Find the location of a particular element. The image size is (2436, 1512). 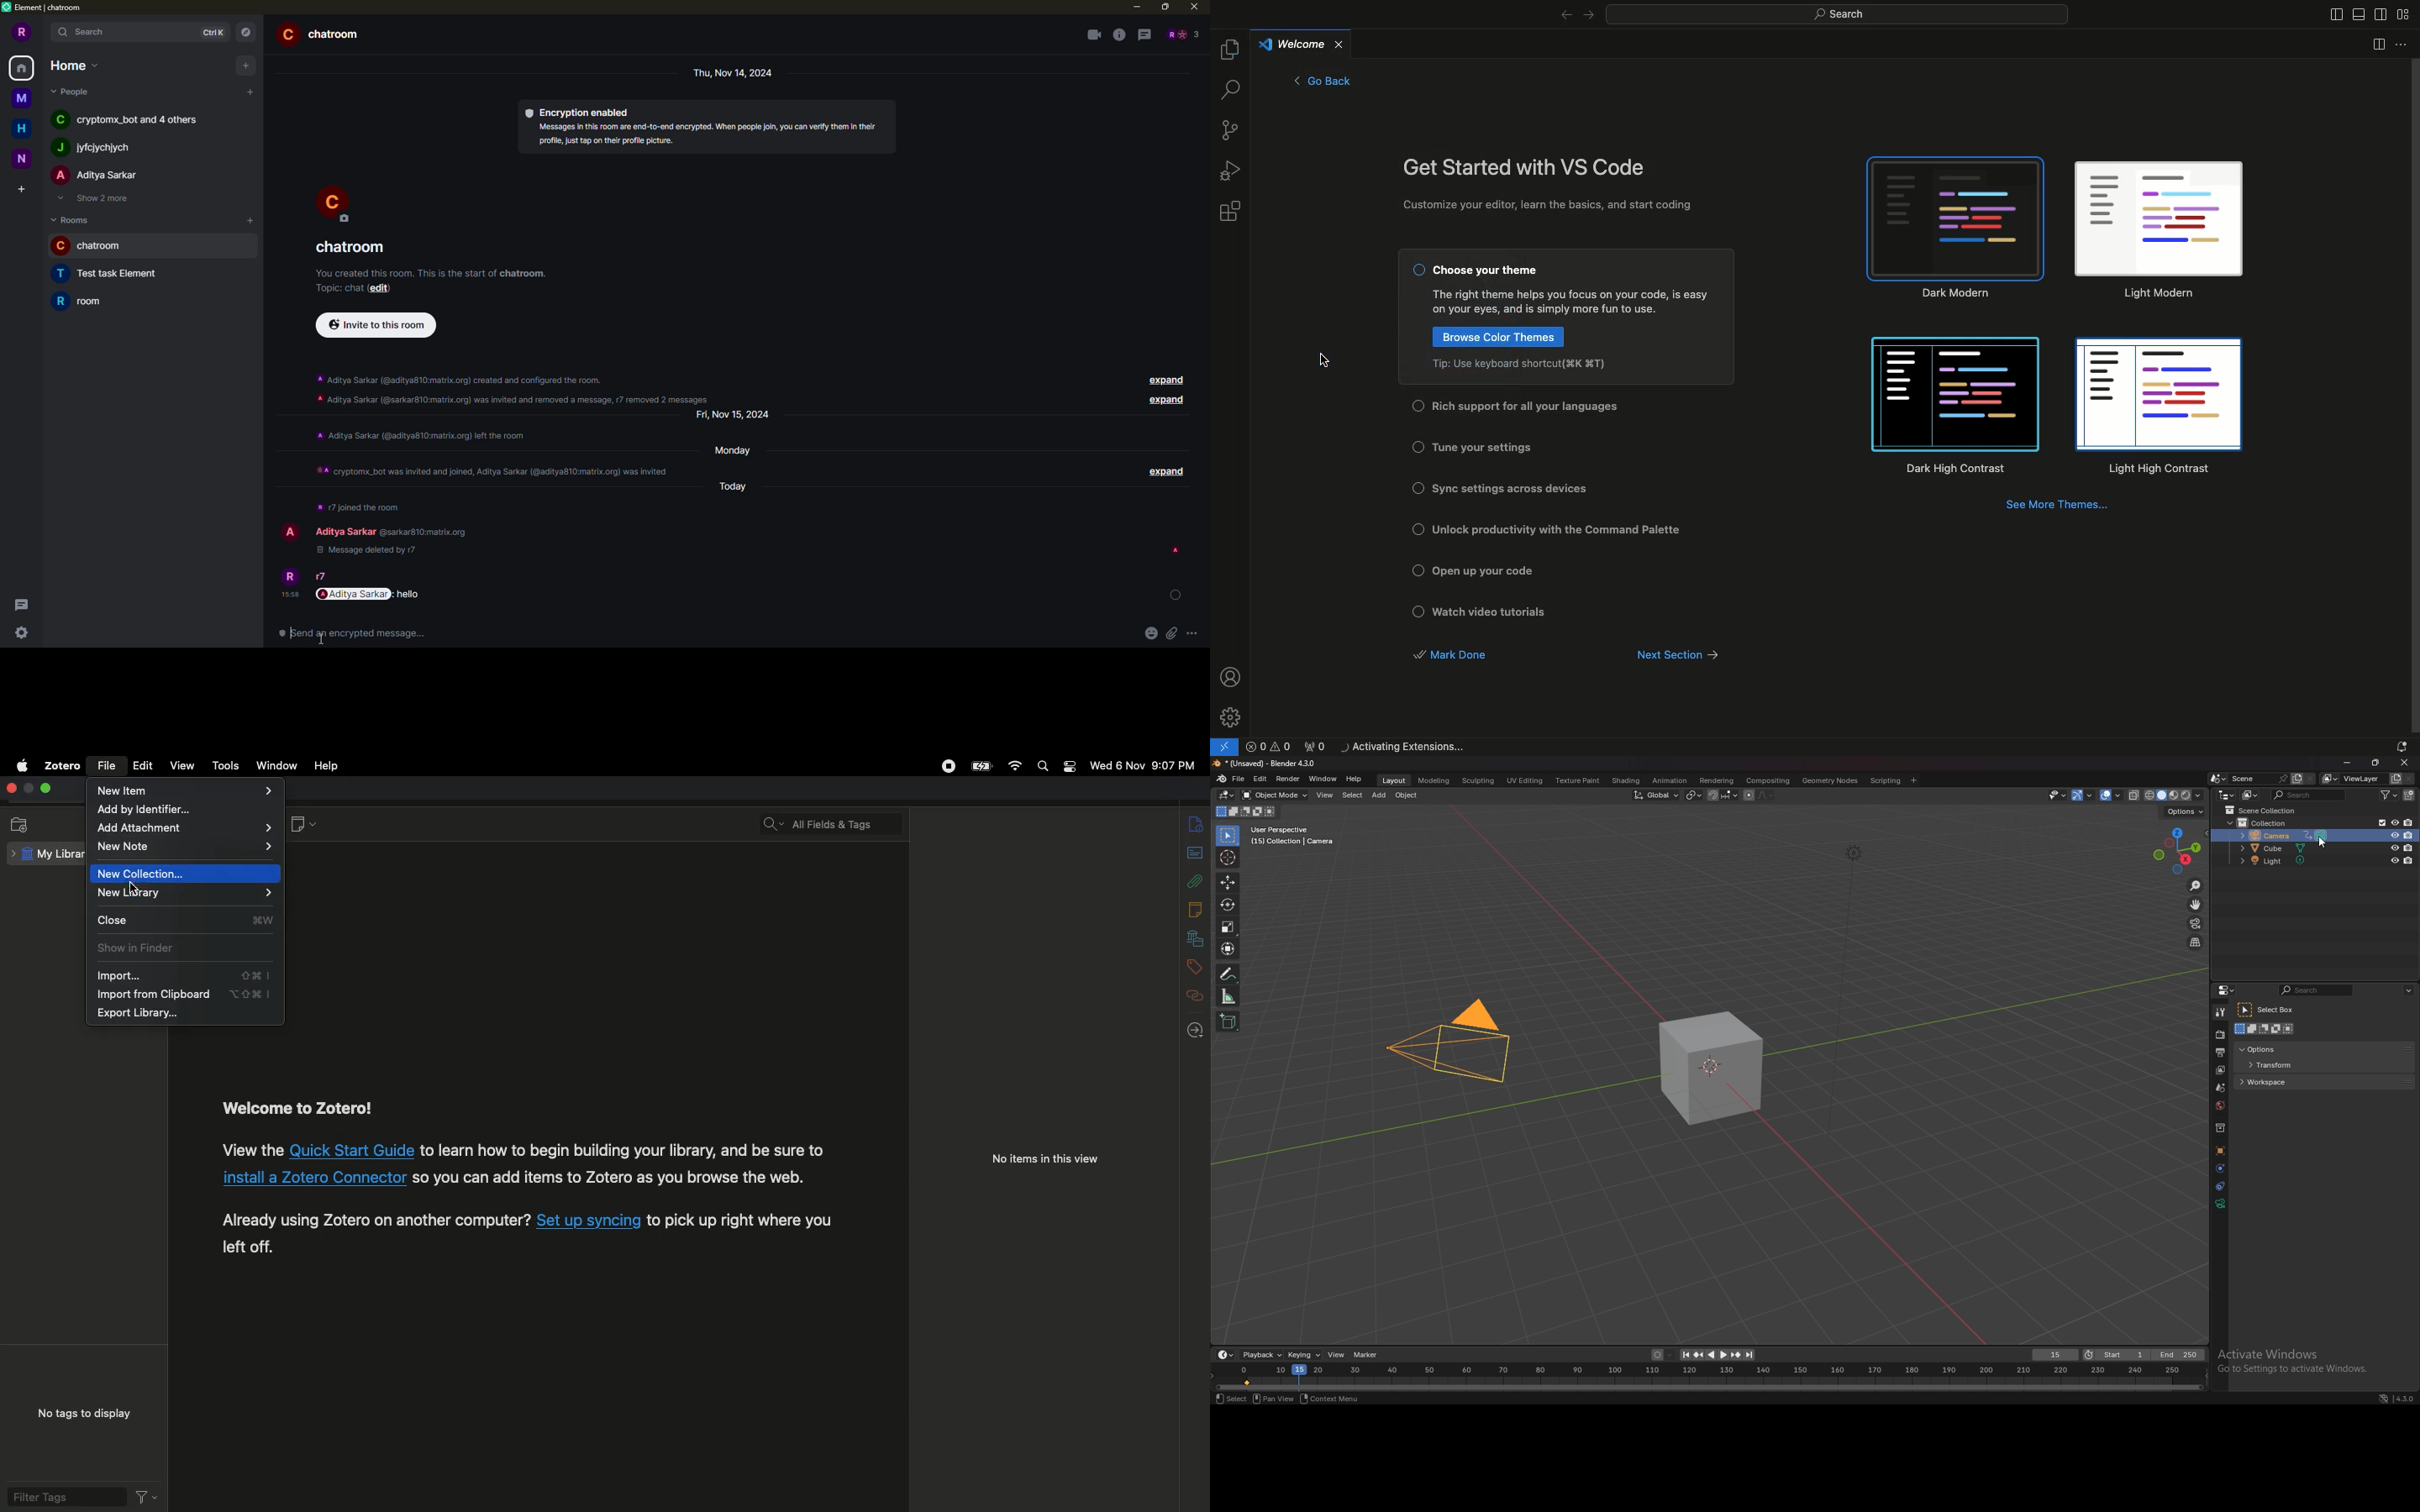

Notes is located at coordinates (1196, 909).